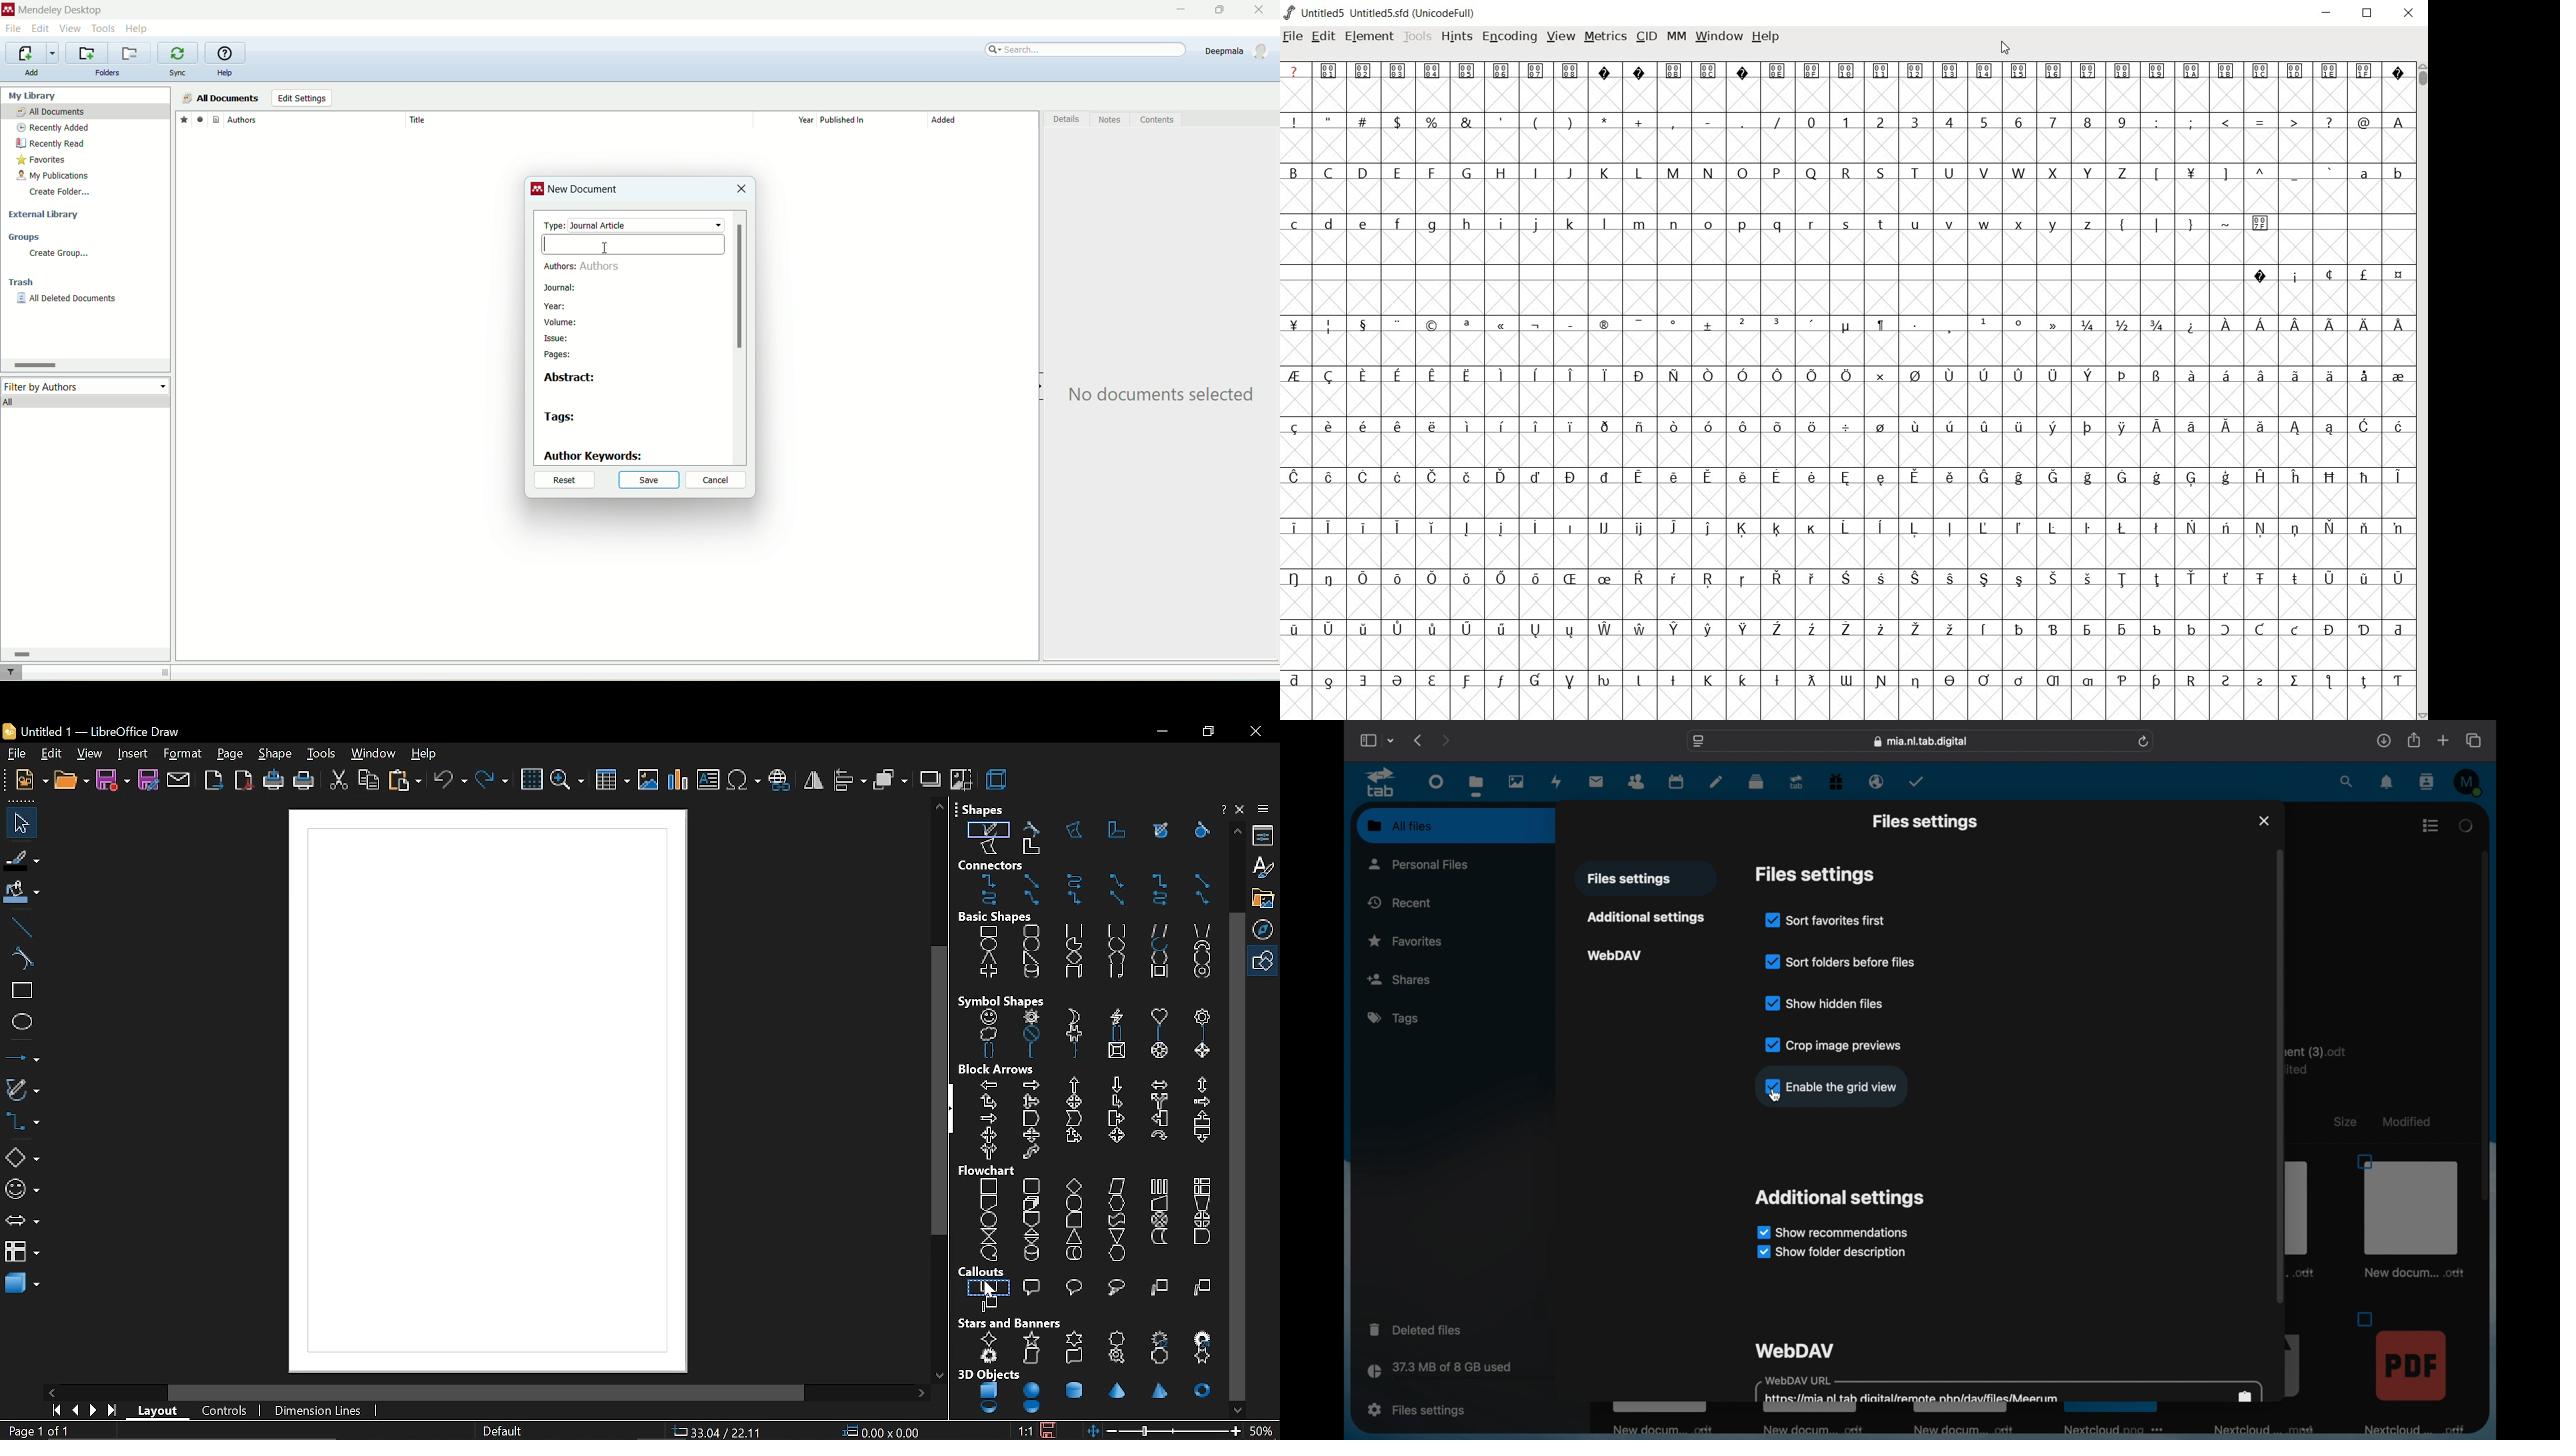 Image resolution: width=2576 pixels, height=1456 pixels. I want to click on explosion, so click(990, 1357).